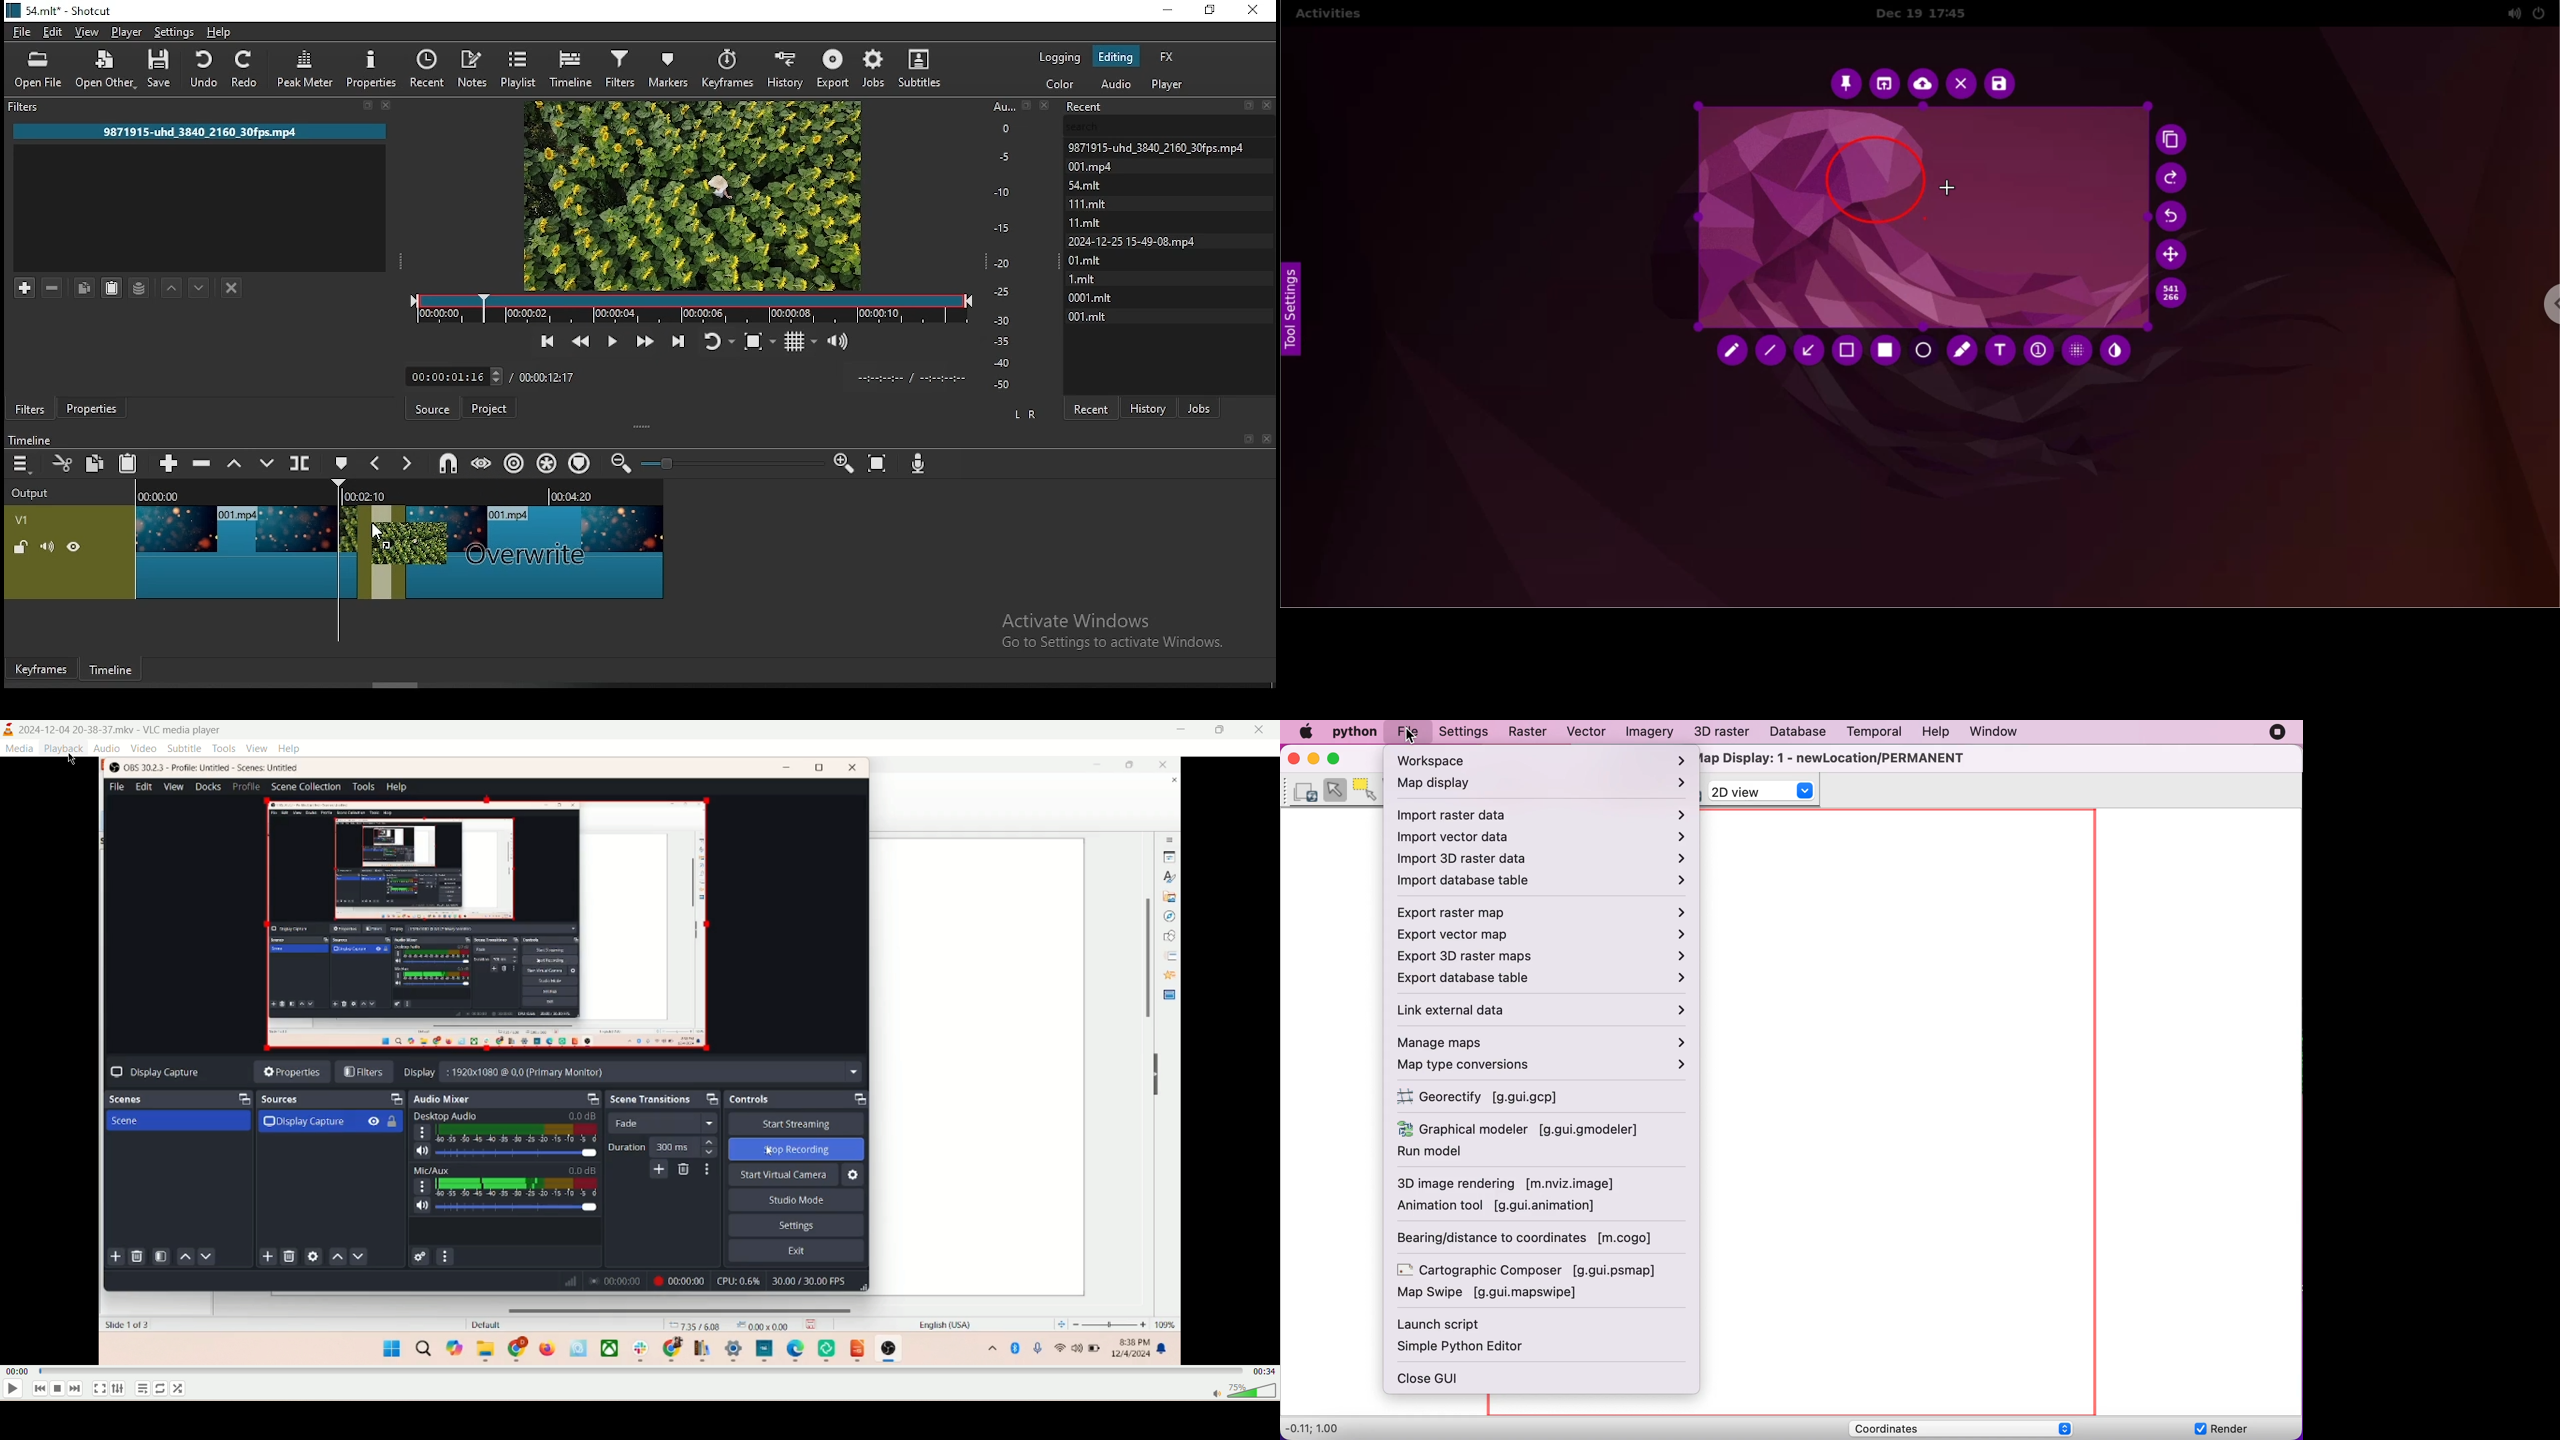 Image resolution: width=2576 pixels, height=1456 pixels. What do you see at coordinates (1887, 351) in the screenshot?
I see `rectangle tool` at bounding box center [1887, 351].